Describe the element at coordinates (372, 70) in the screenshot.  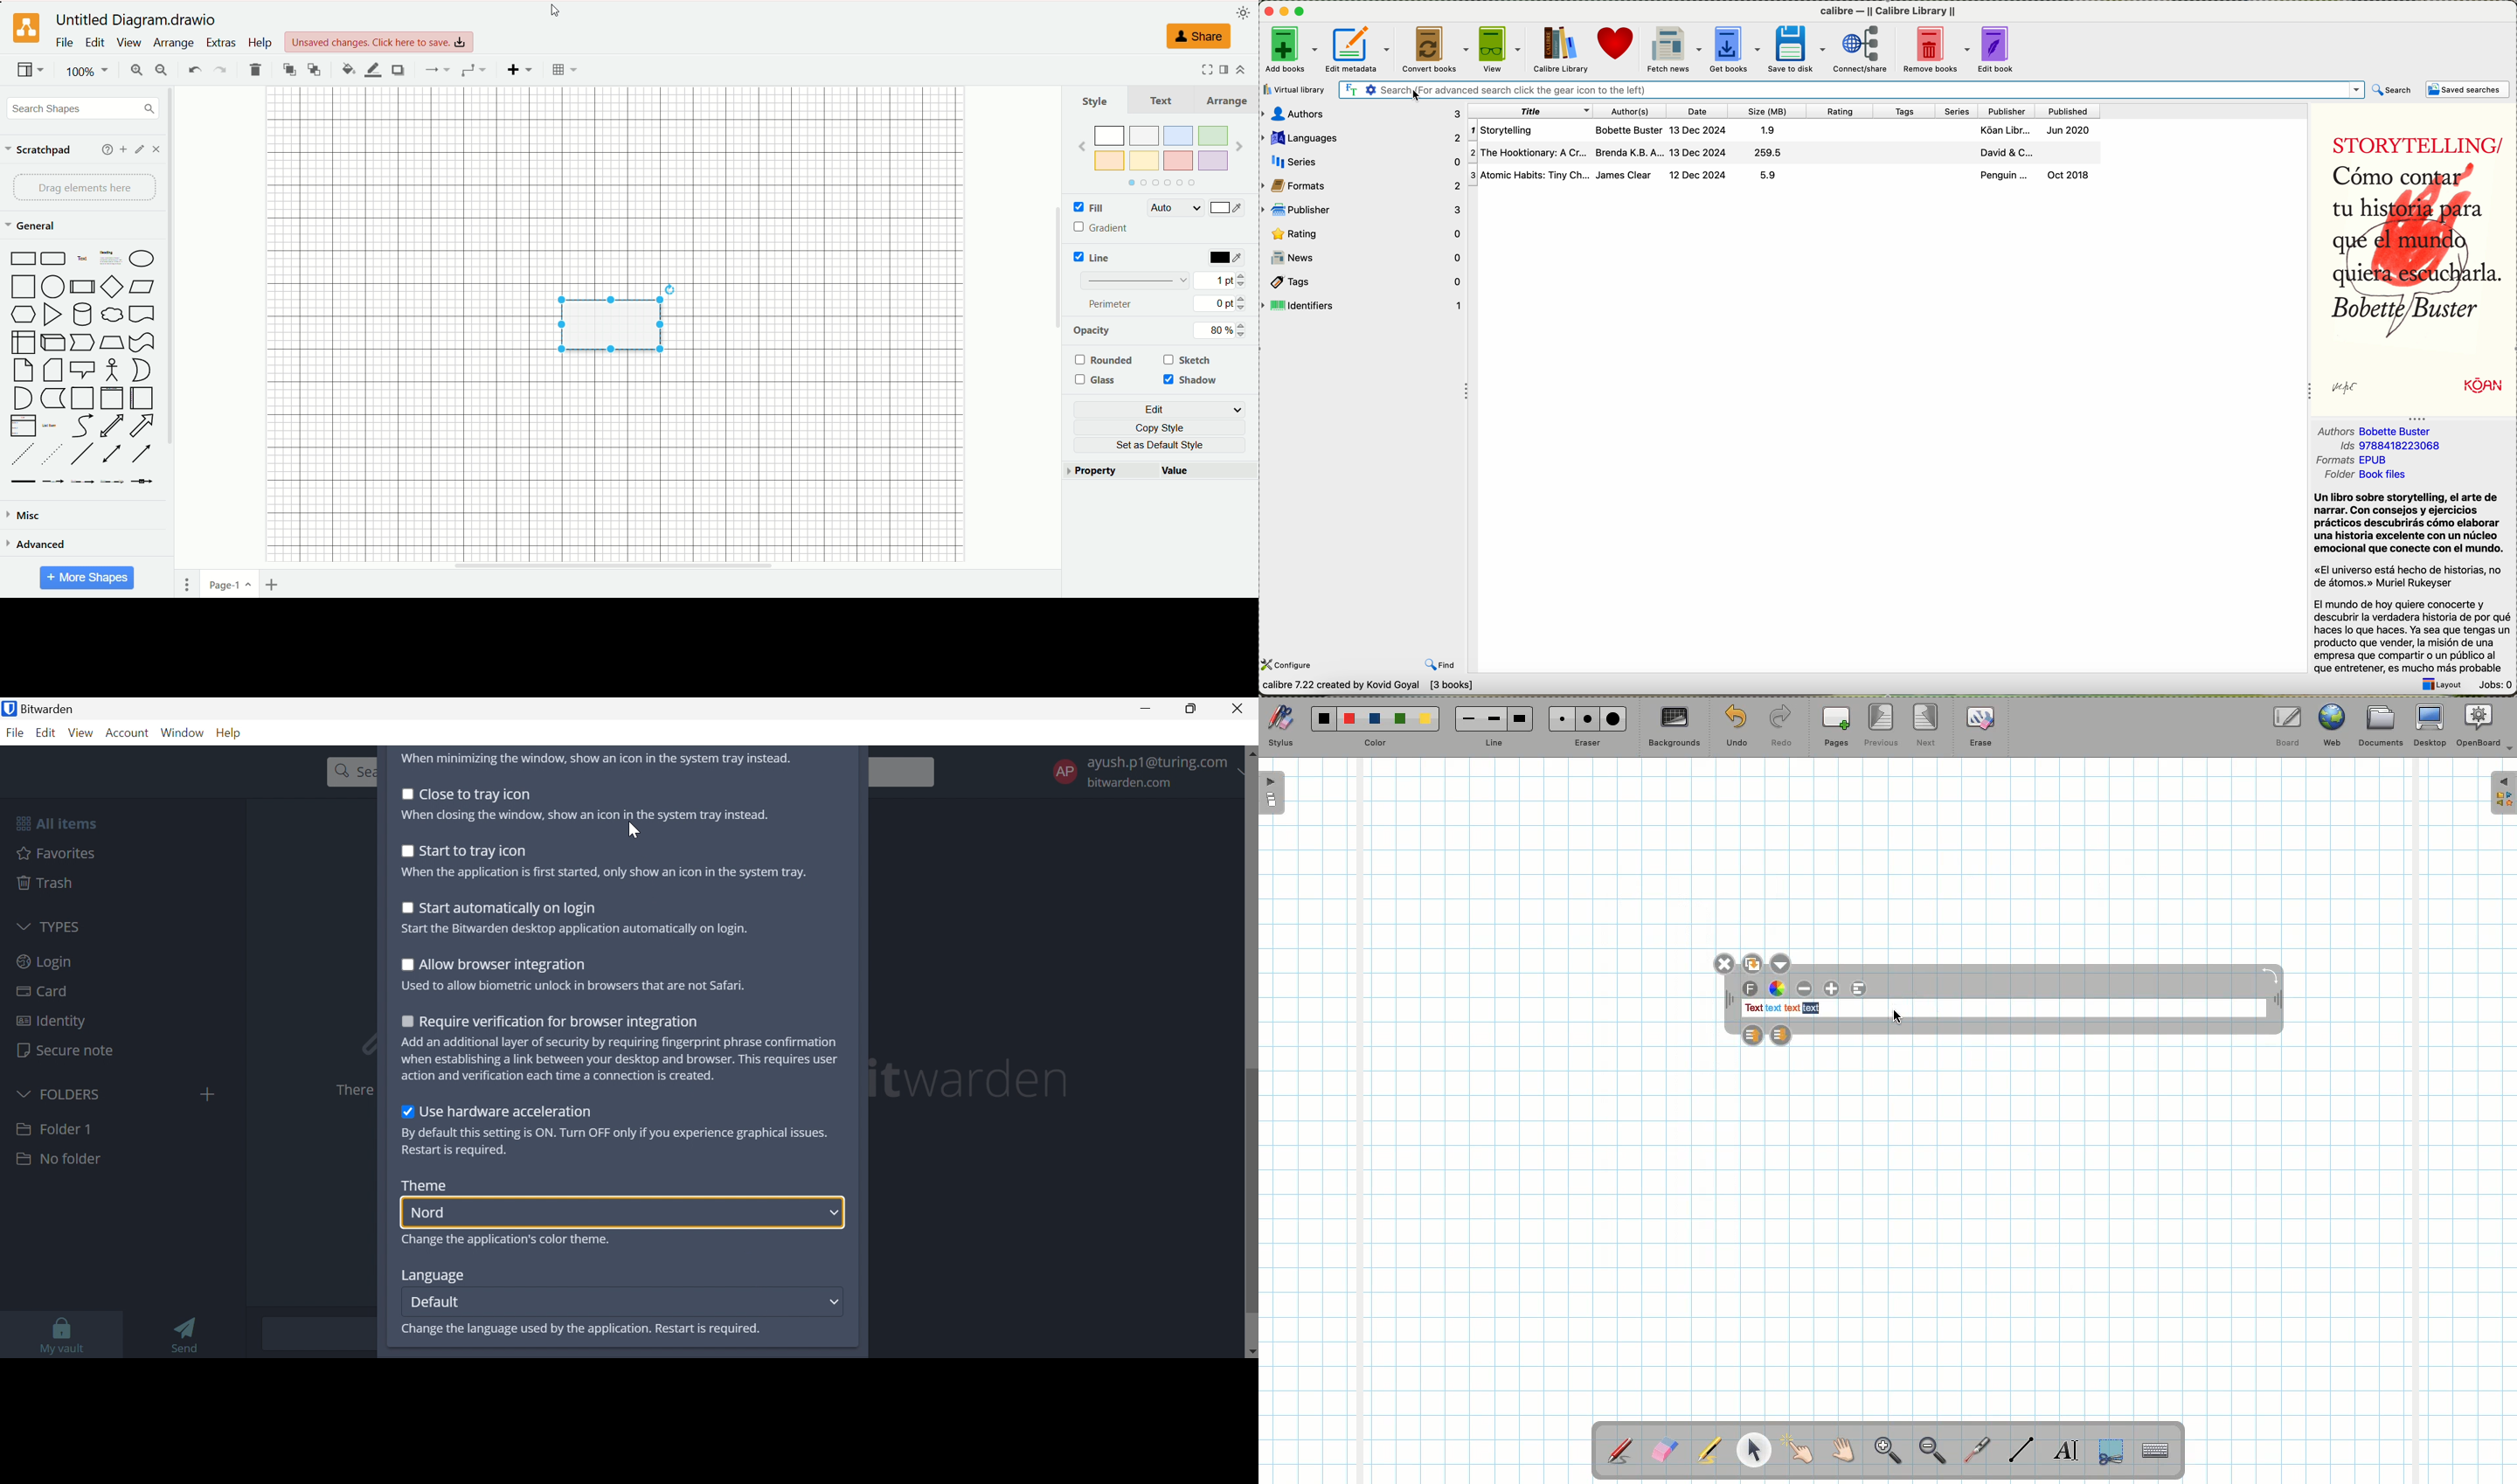
I see `line color` at that location.